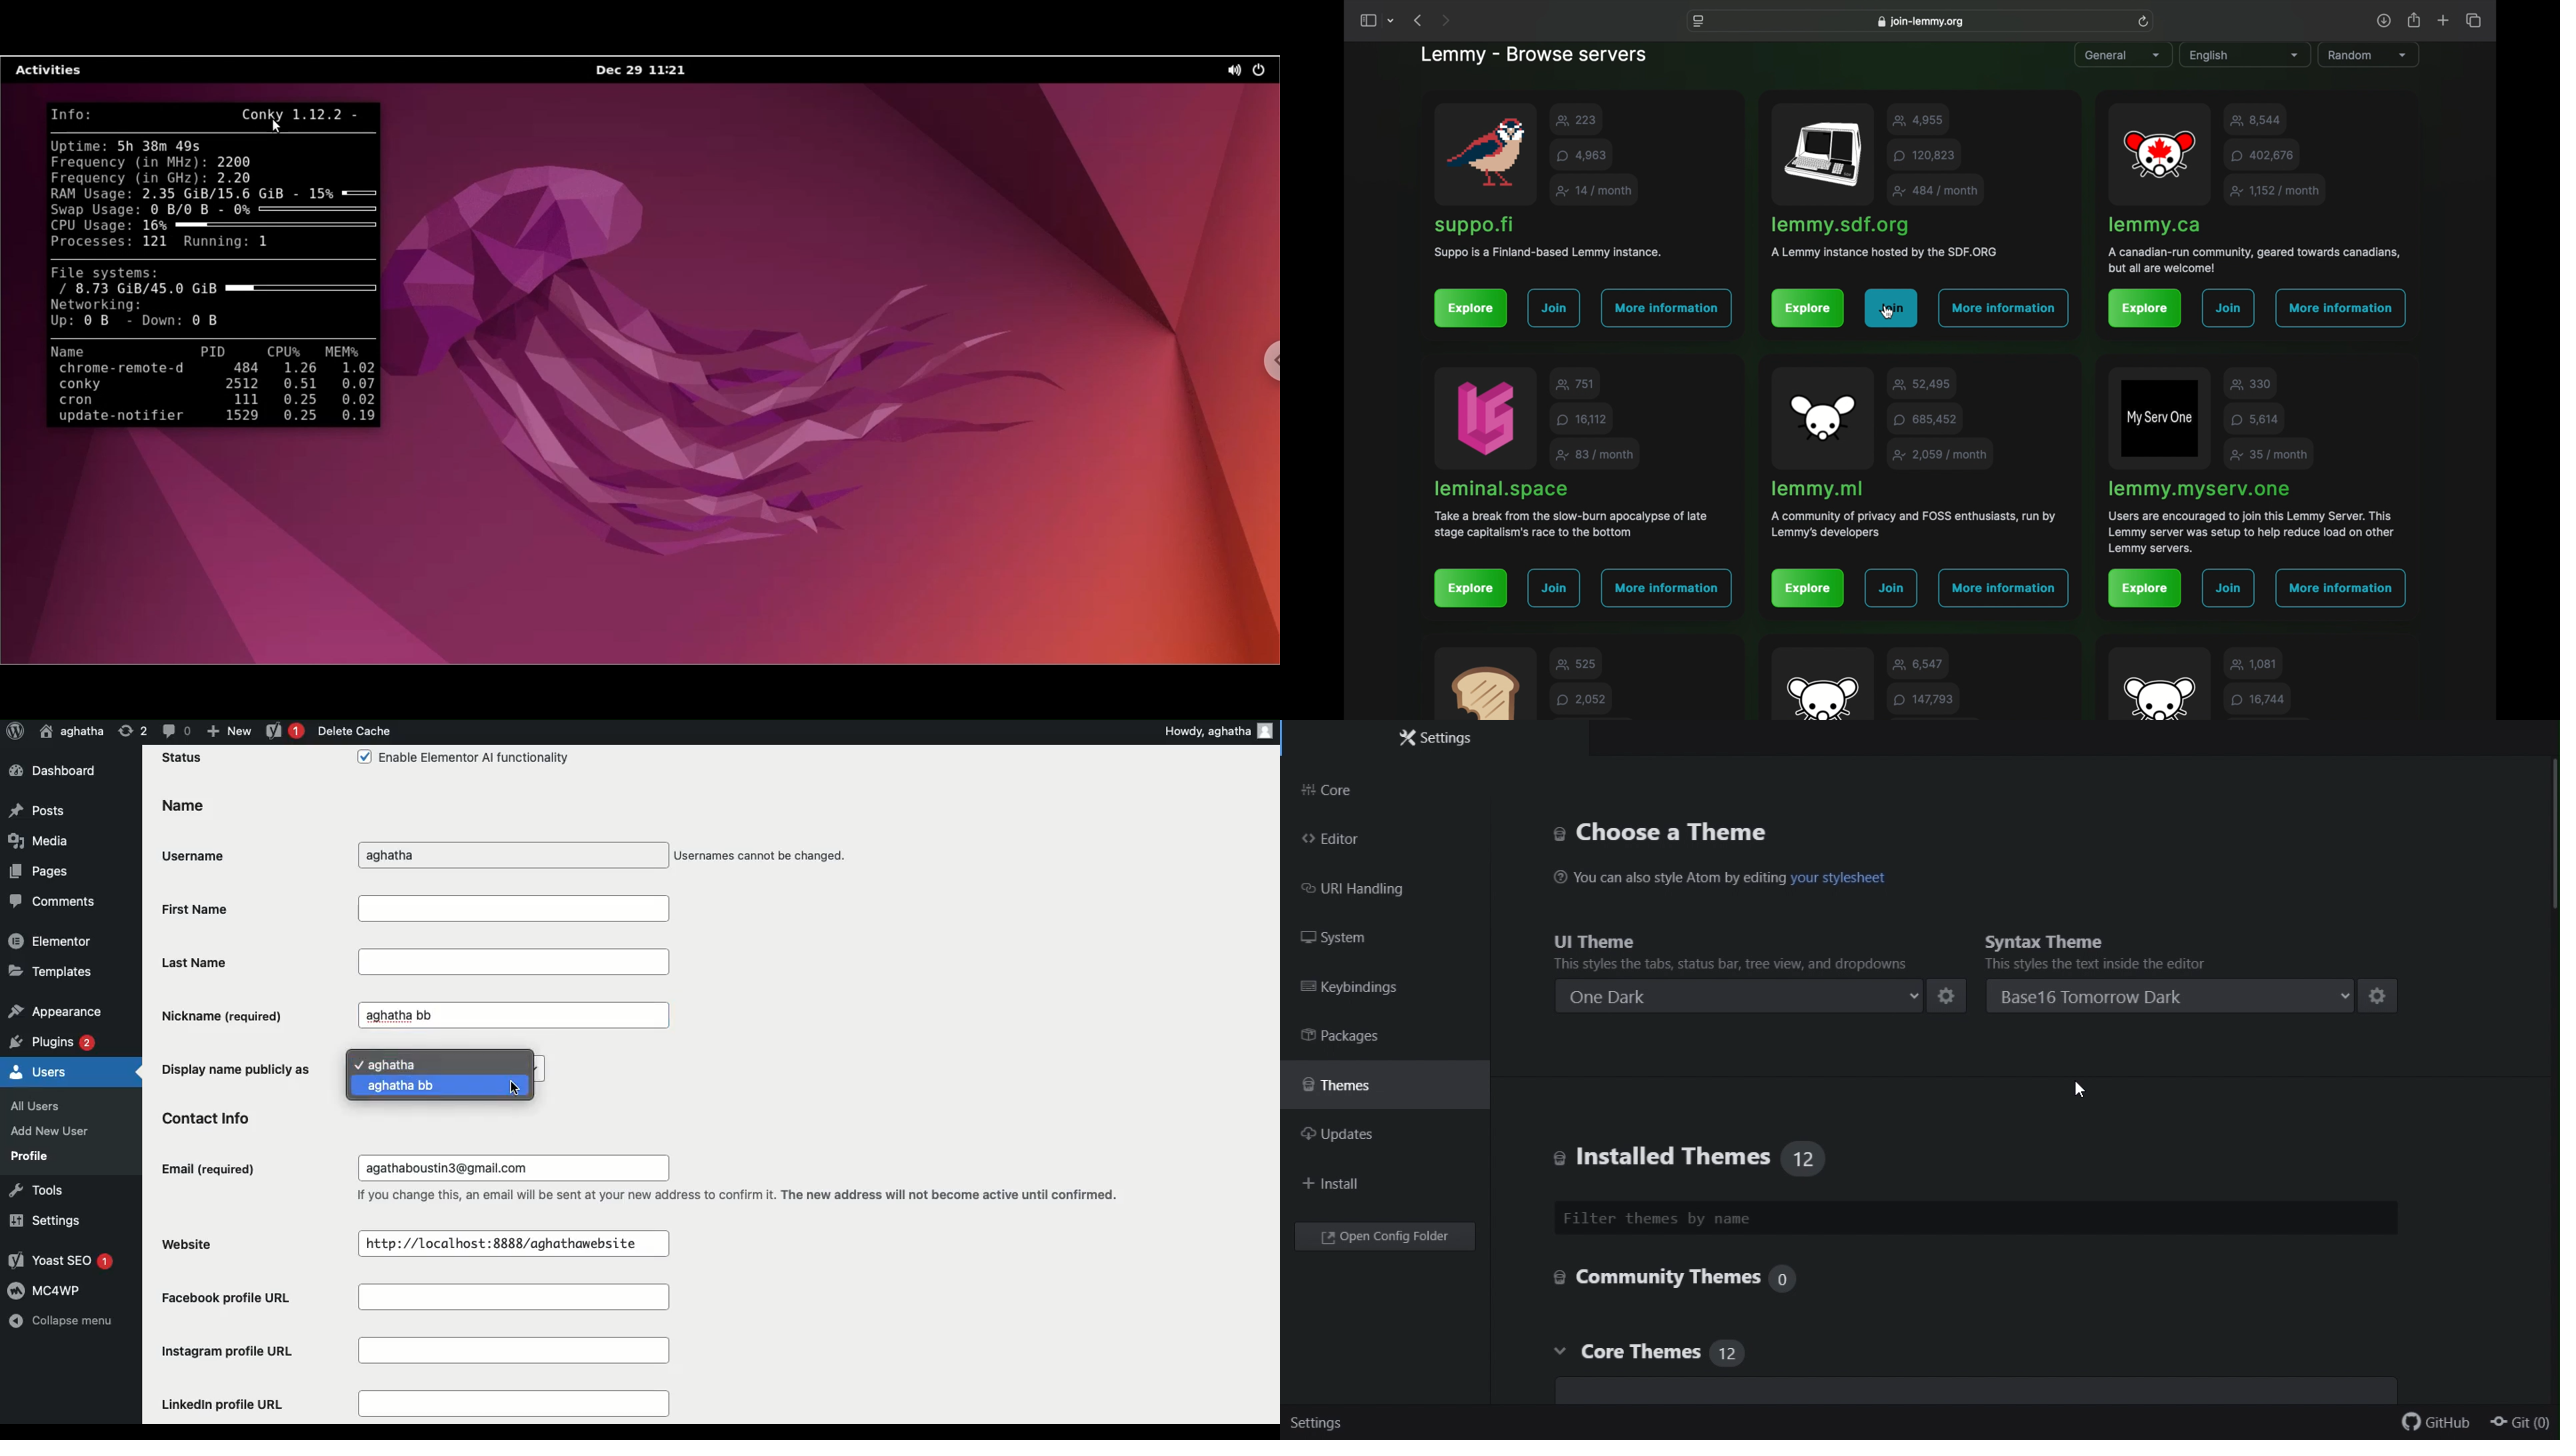 This screenshot has height=1456, width=2576. Describe the element at coordinates (39, 1070) in the screenshot. I see `Users` at that location.